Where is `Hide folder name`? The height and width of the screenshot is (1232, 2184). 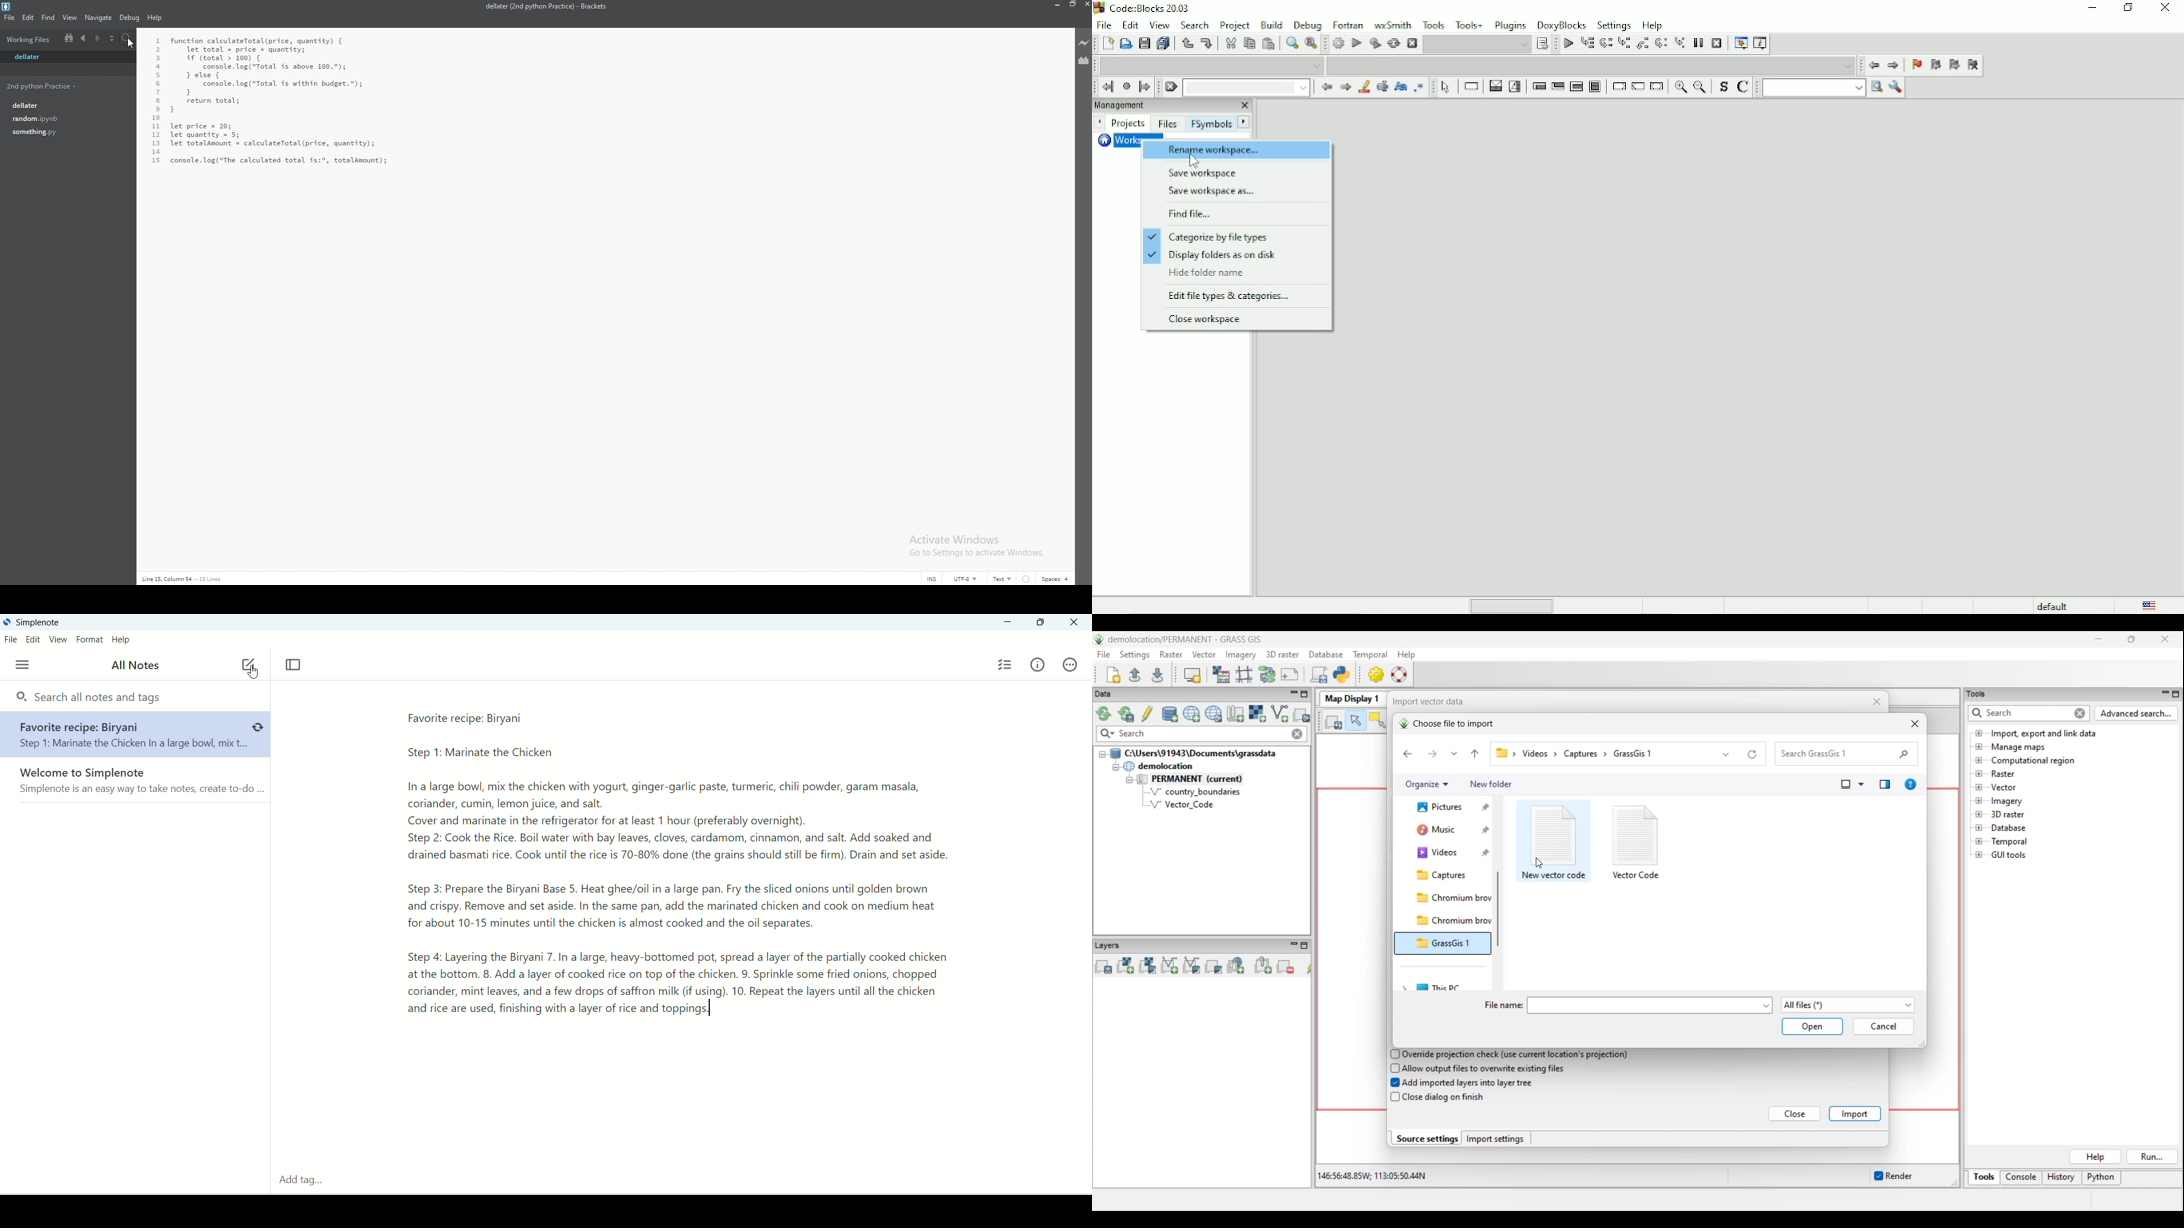
Hide folder name is located at coordinates (1209, 273).